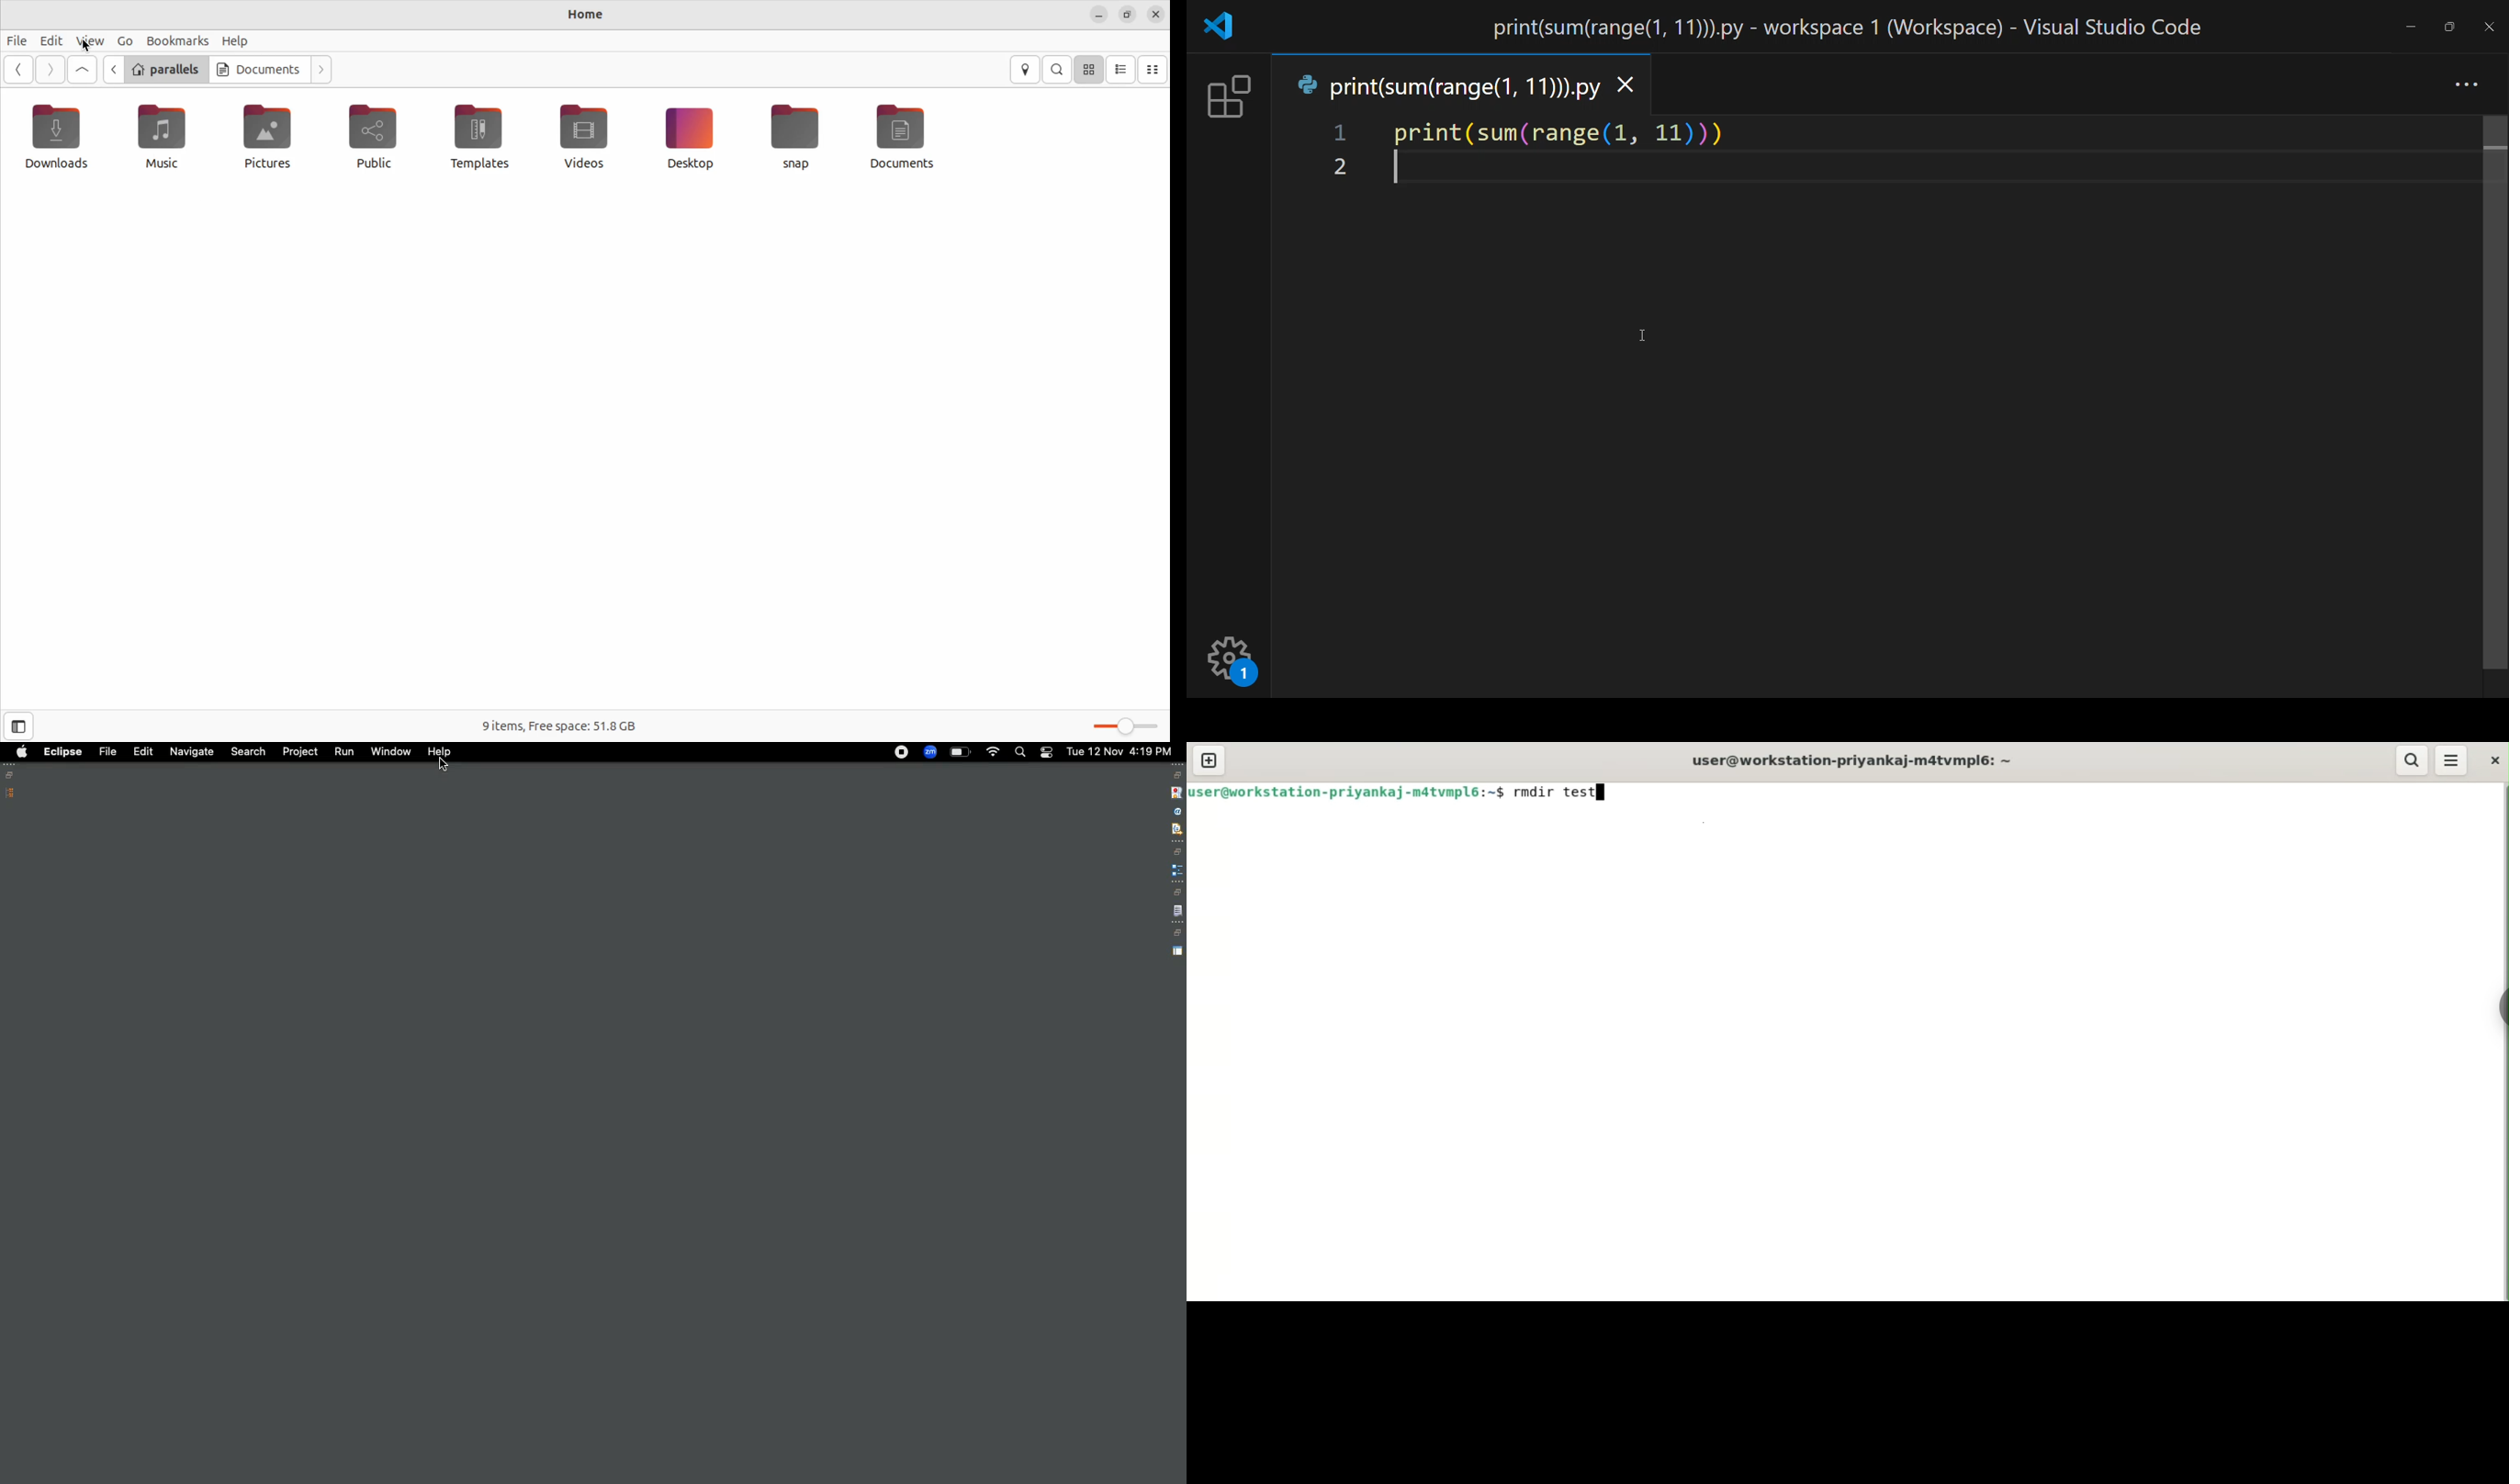 The width and height of the screenshot is (2520, 1484). Describe the element at coordinates (11, 793) in the screenshot. I see `Package explorer` at that location.